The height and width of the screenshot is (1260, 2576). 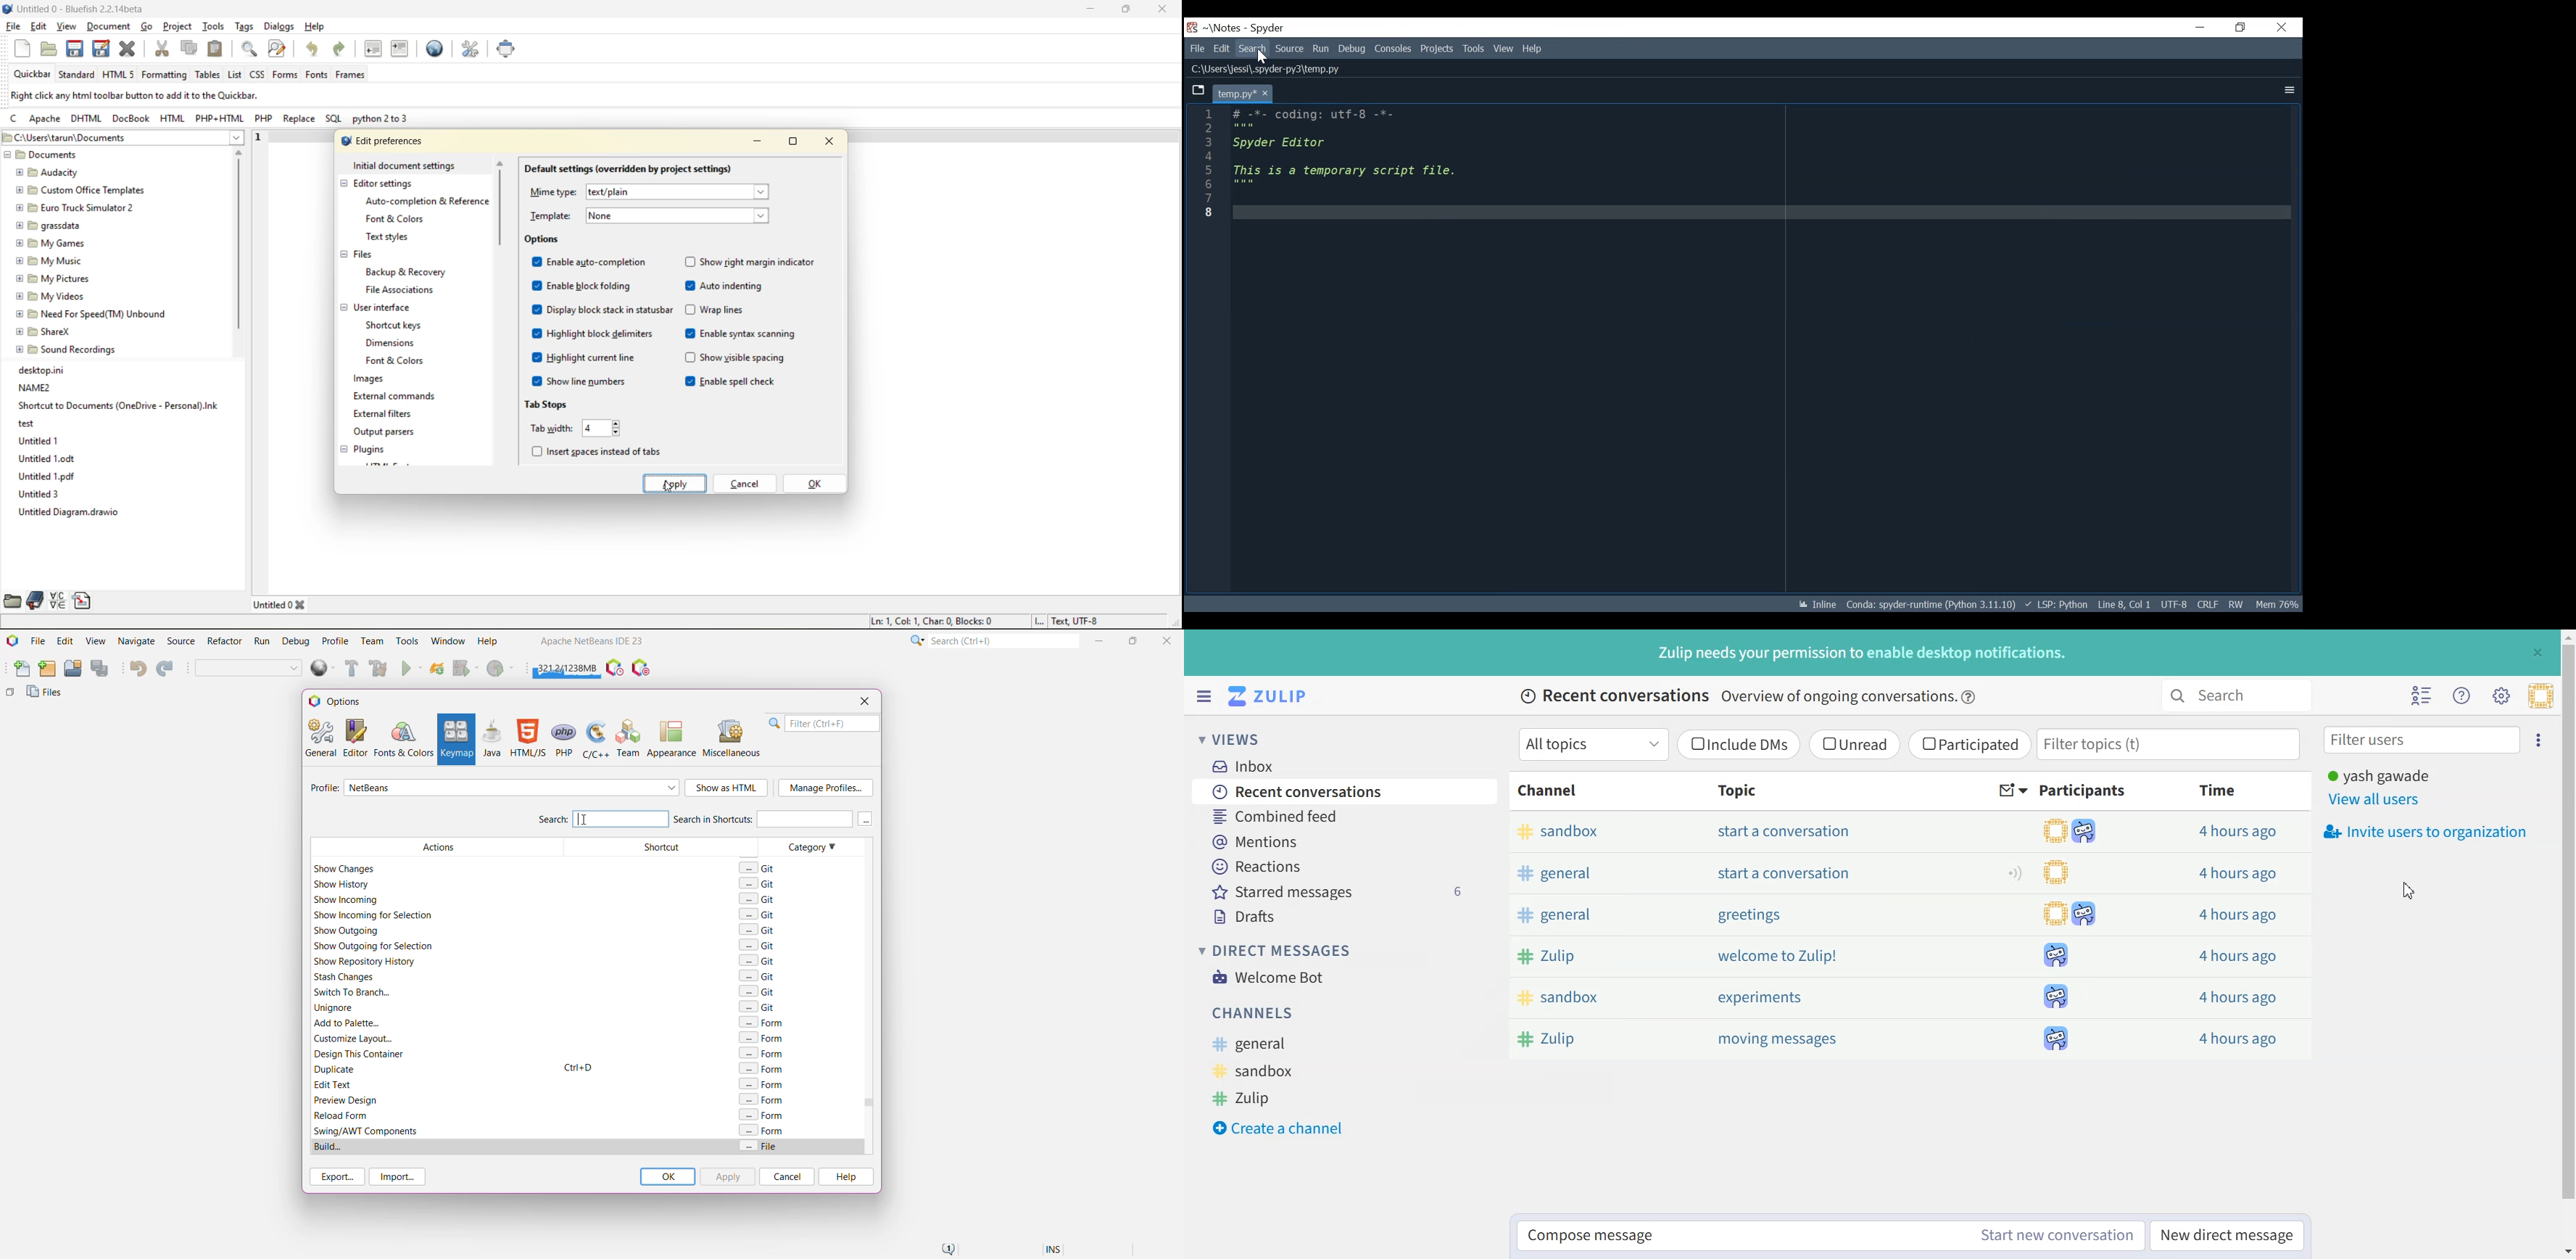 I want to click on Current tab, so click(x=1239, y=92).